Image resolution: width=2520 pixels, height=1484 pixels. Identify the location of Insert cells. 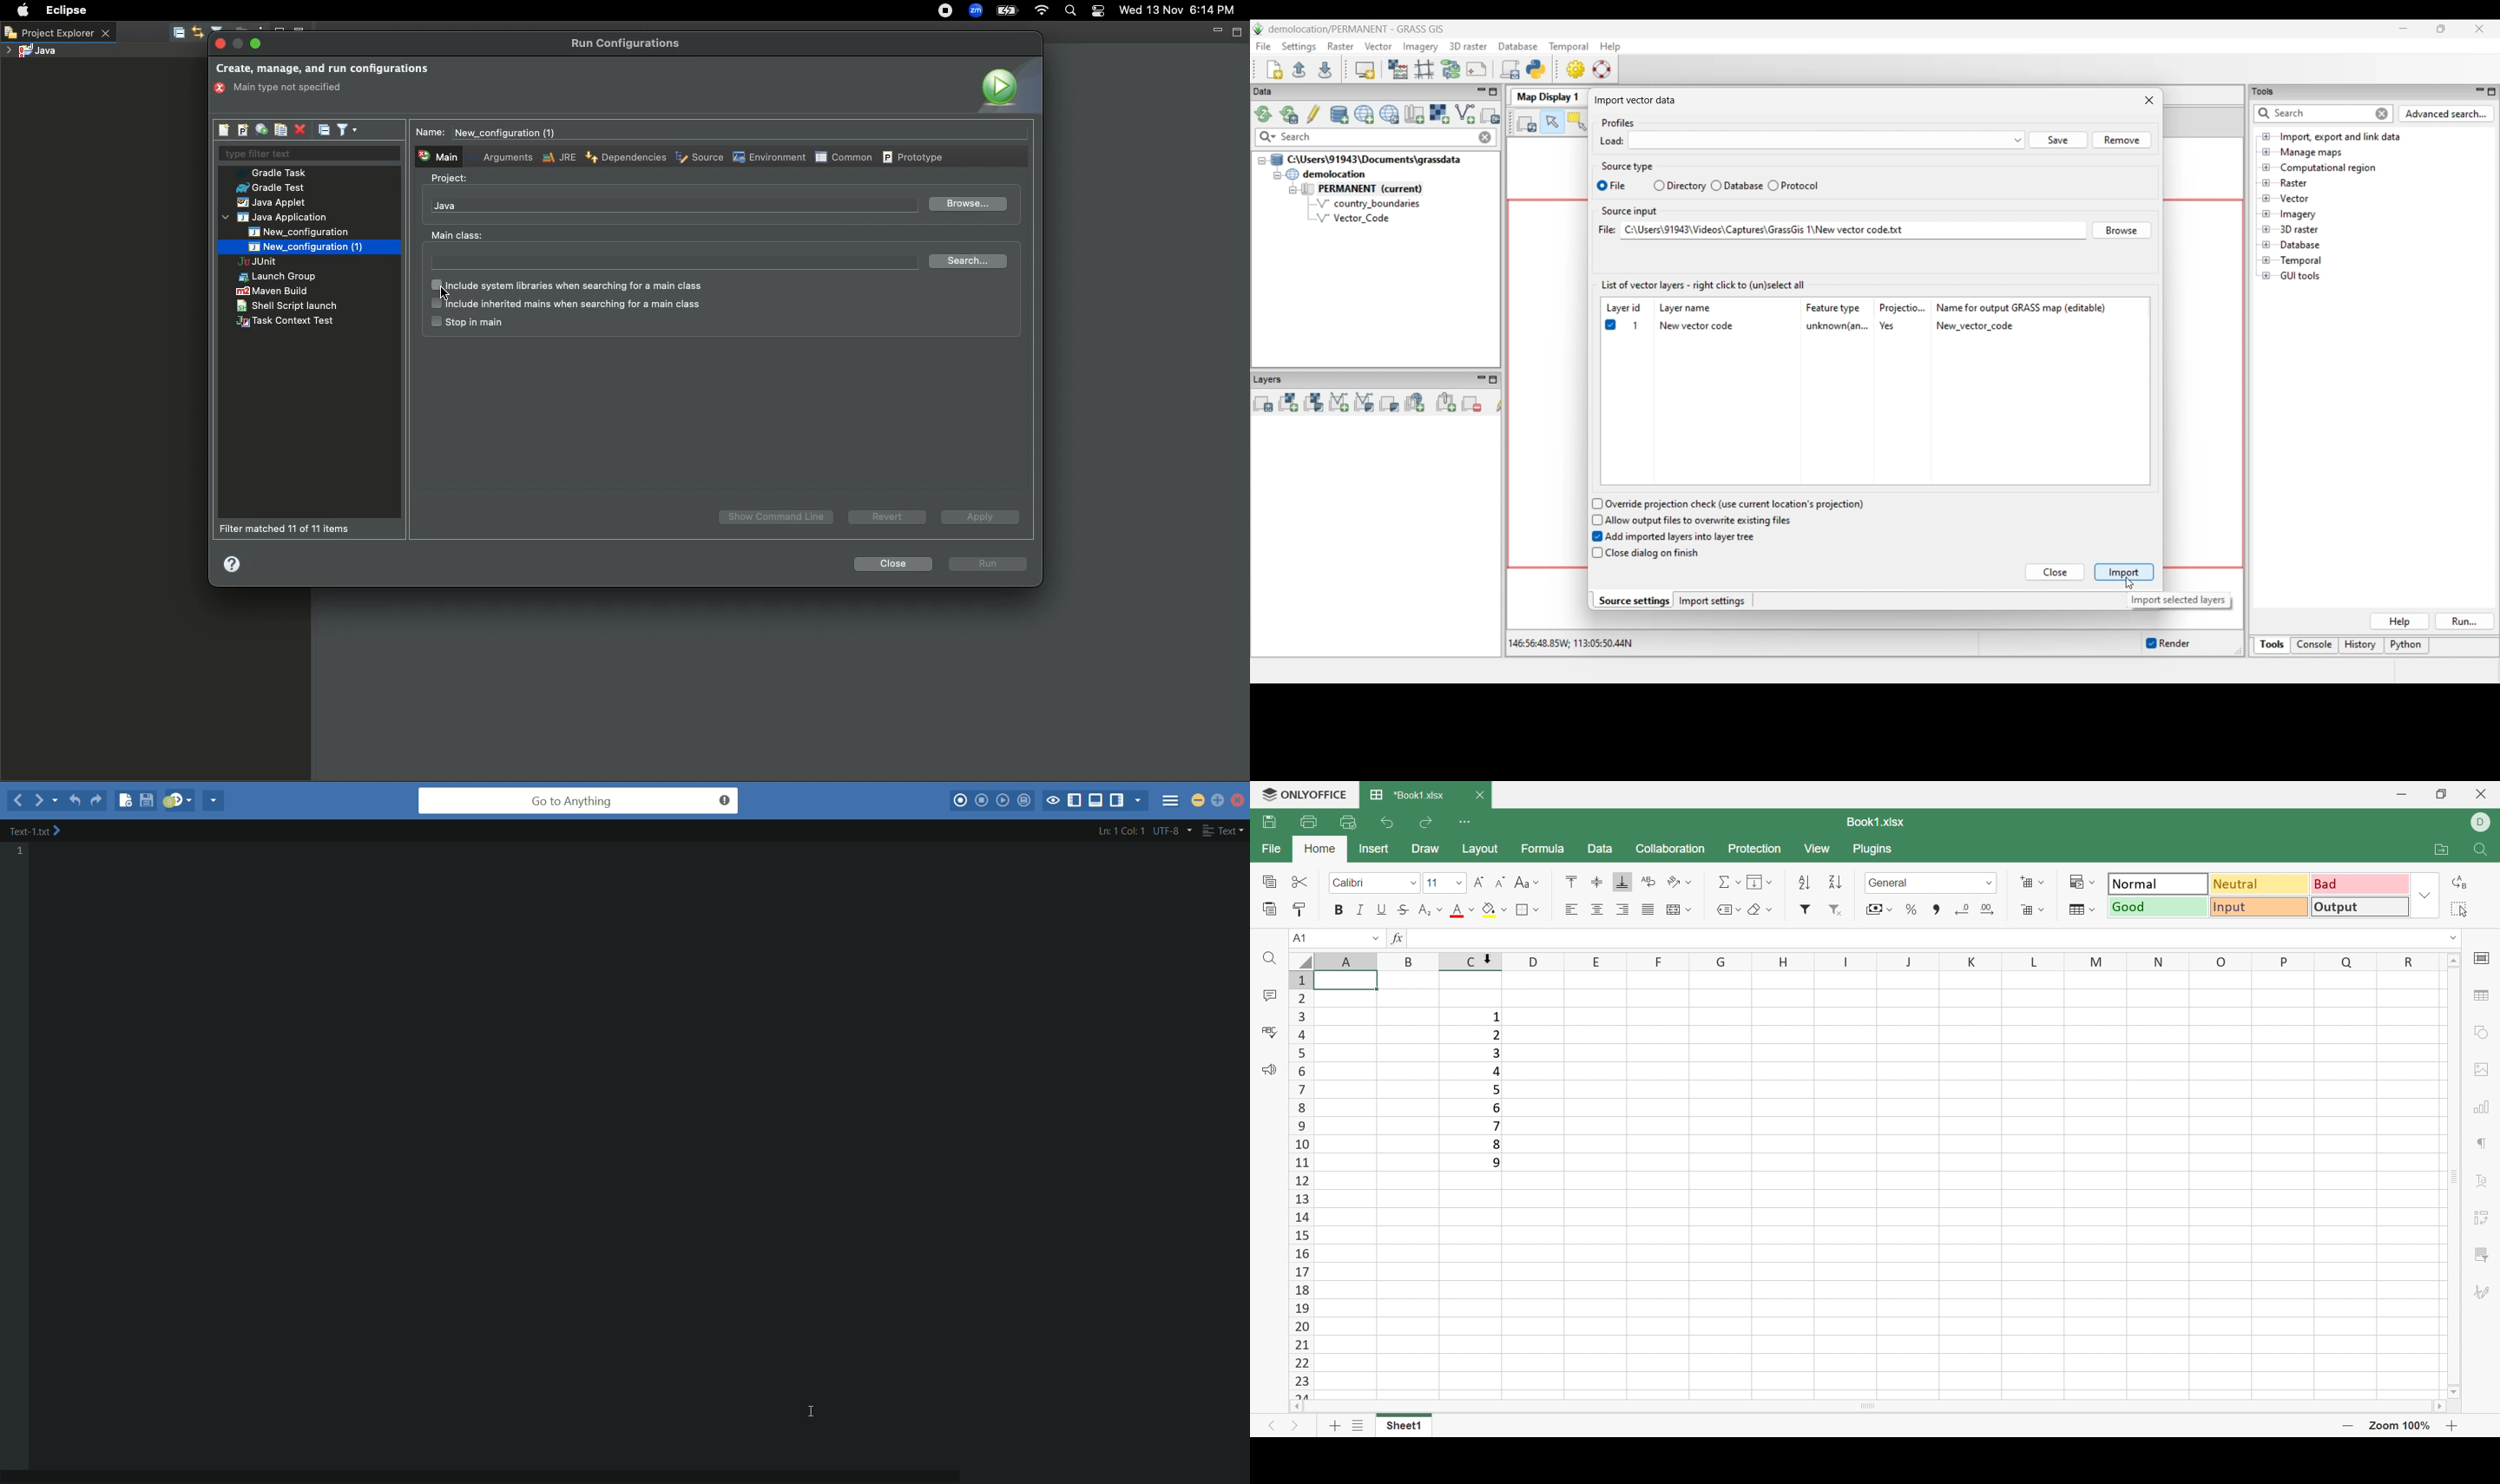
(2032, 884).